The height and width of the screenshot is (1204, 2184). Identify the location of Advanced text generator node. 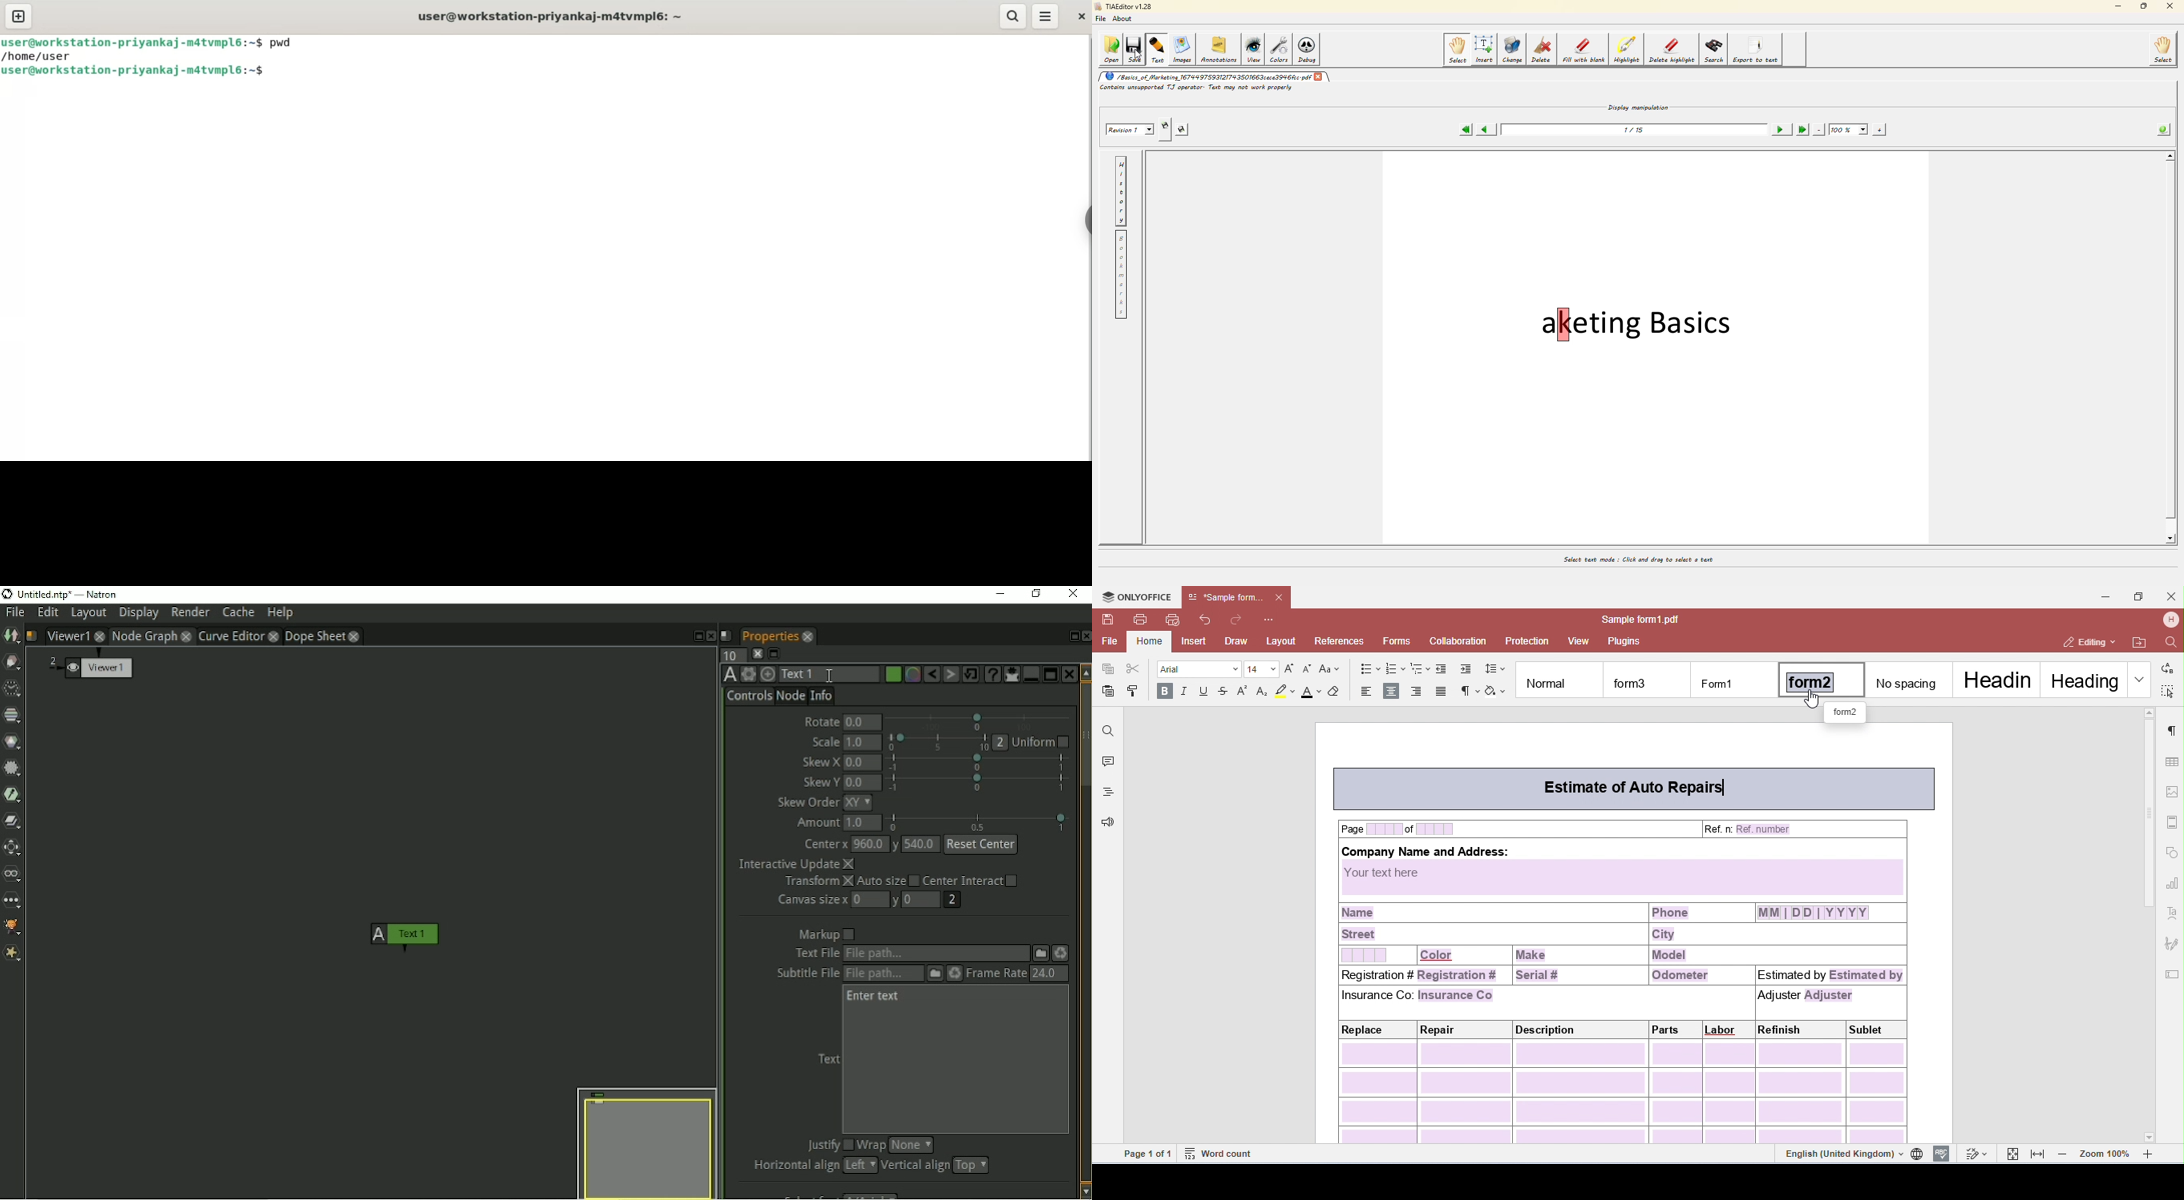
(992, 674).